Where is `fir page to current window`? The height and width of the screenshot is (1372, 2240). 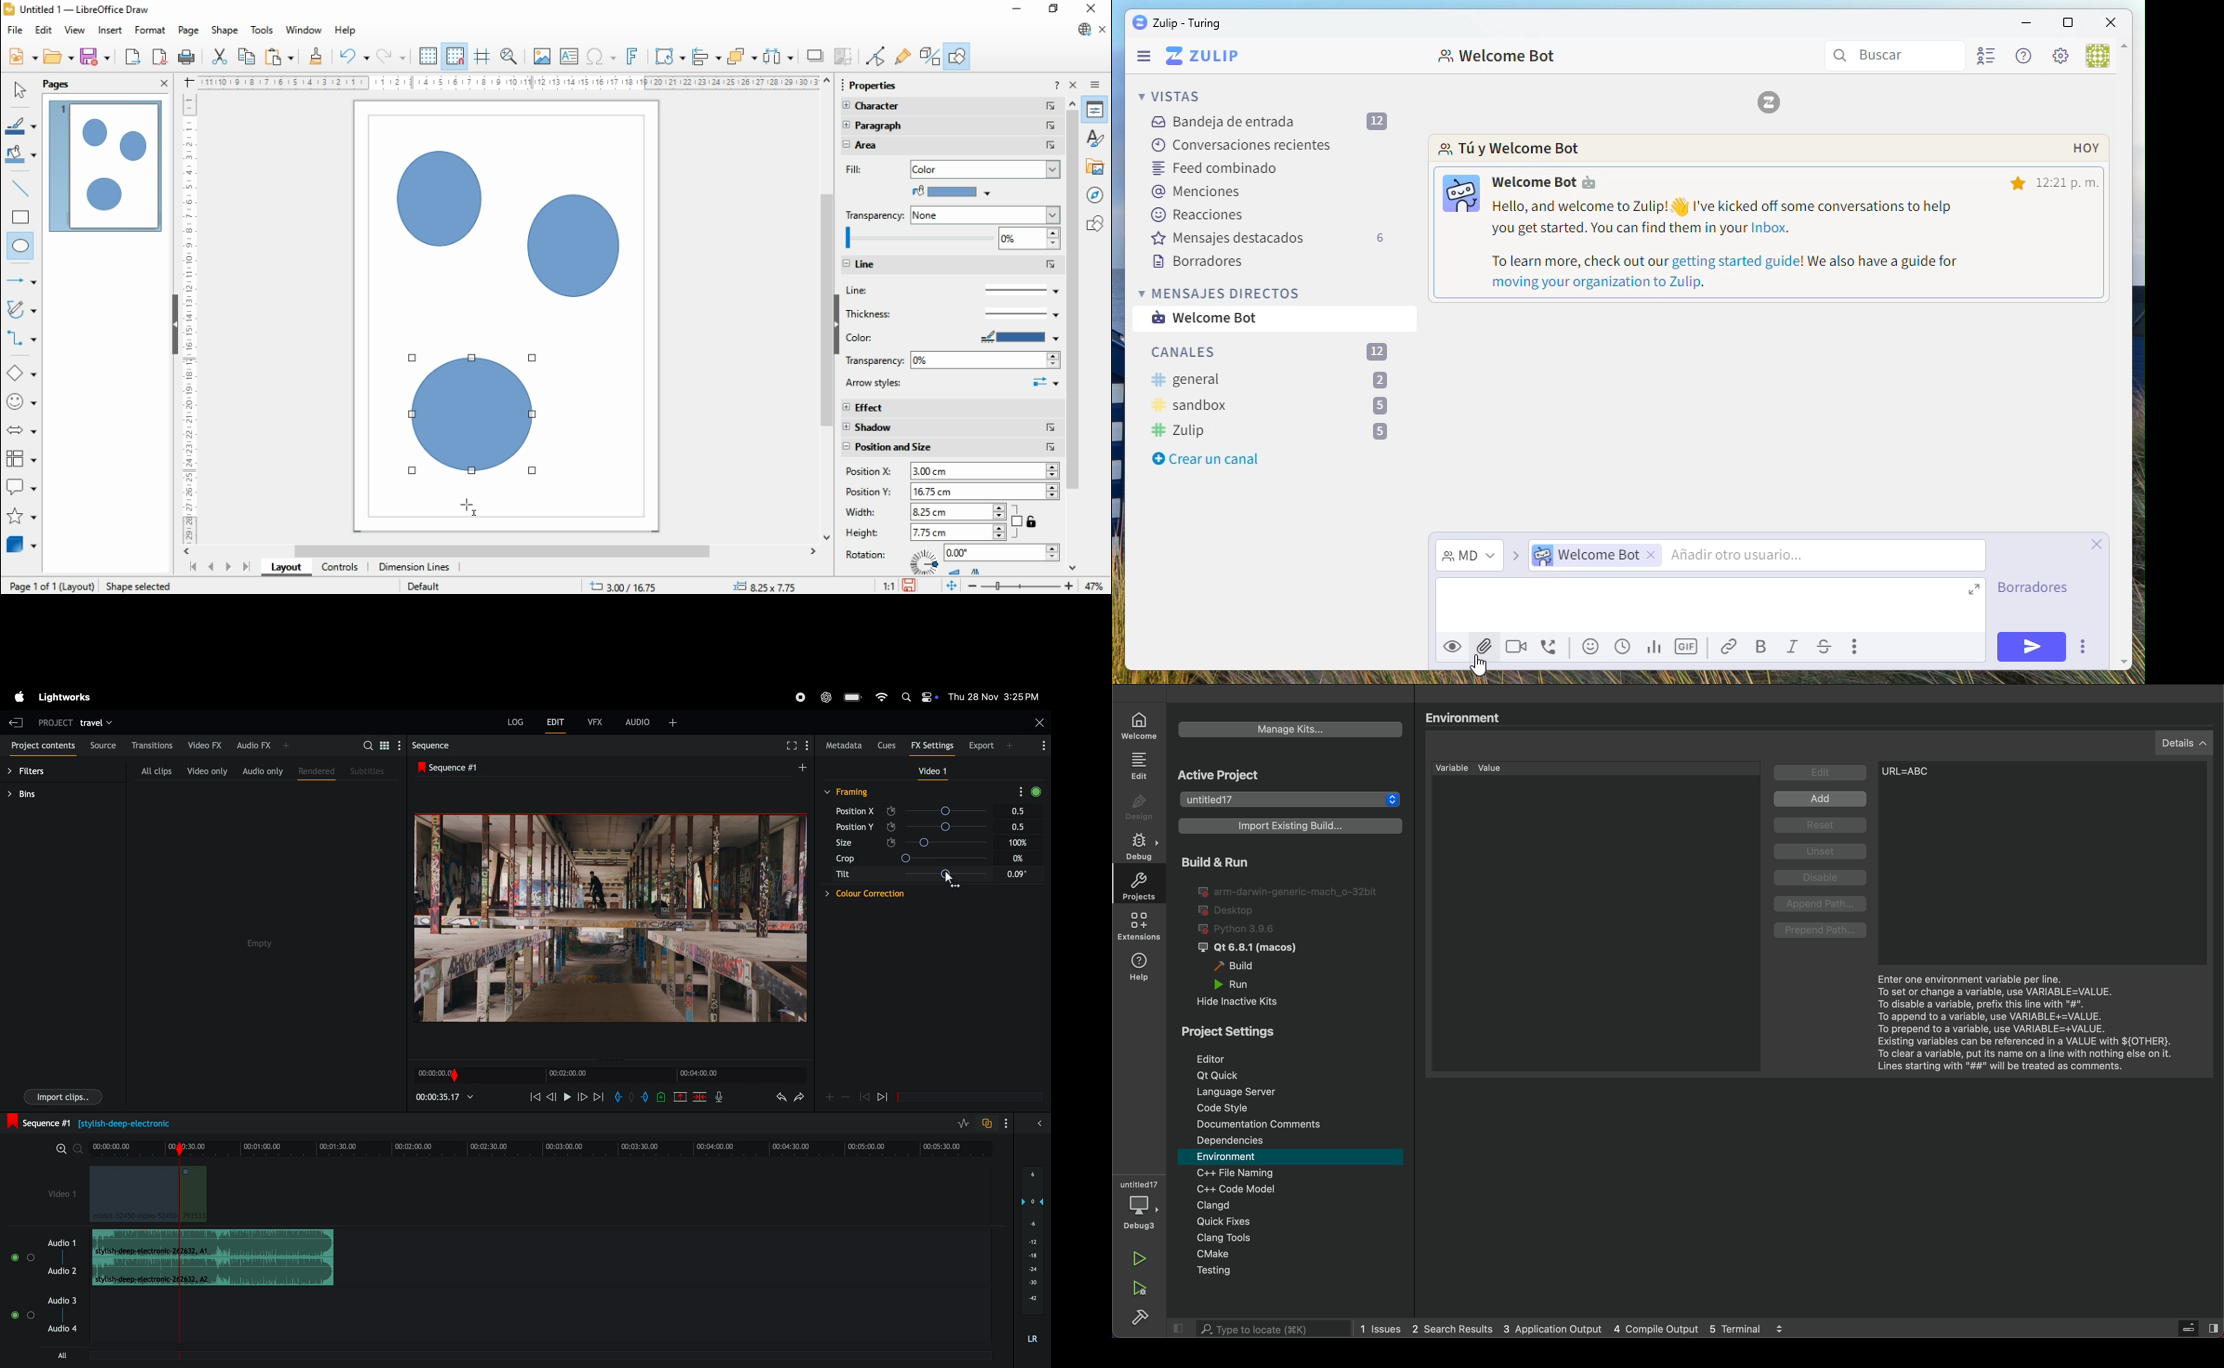 fir page to current window is located at coordinates (951, 586).